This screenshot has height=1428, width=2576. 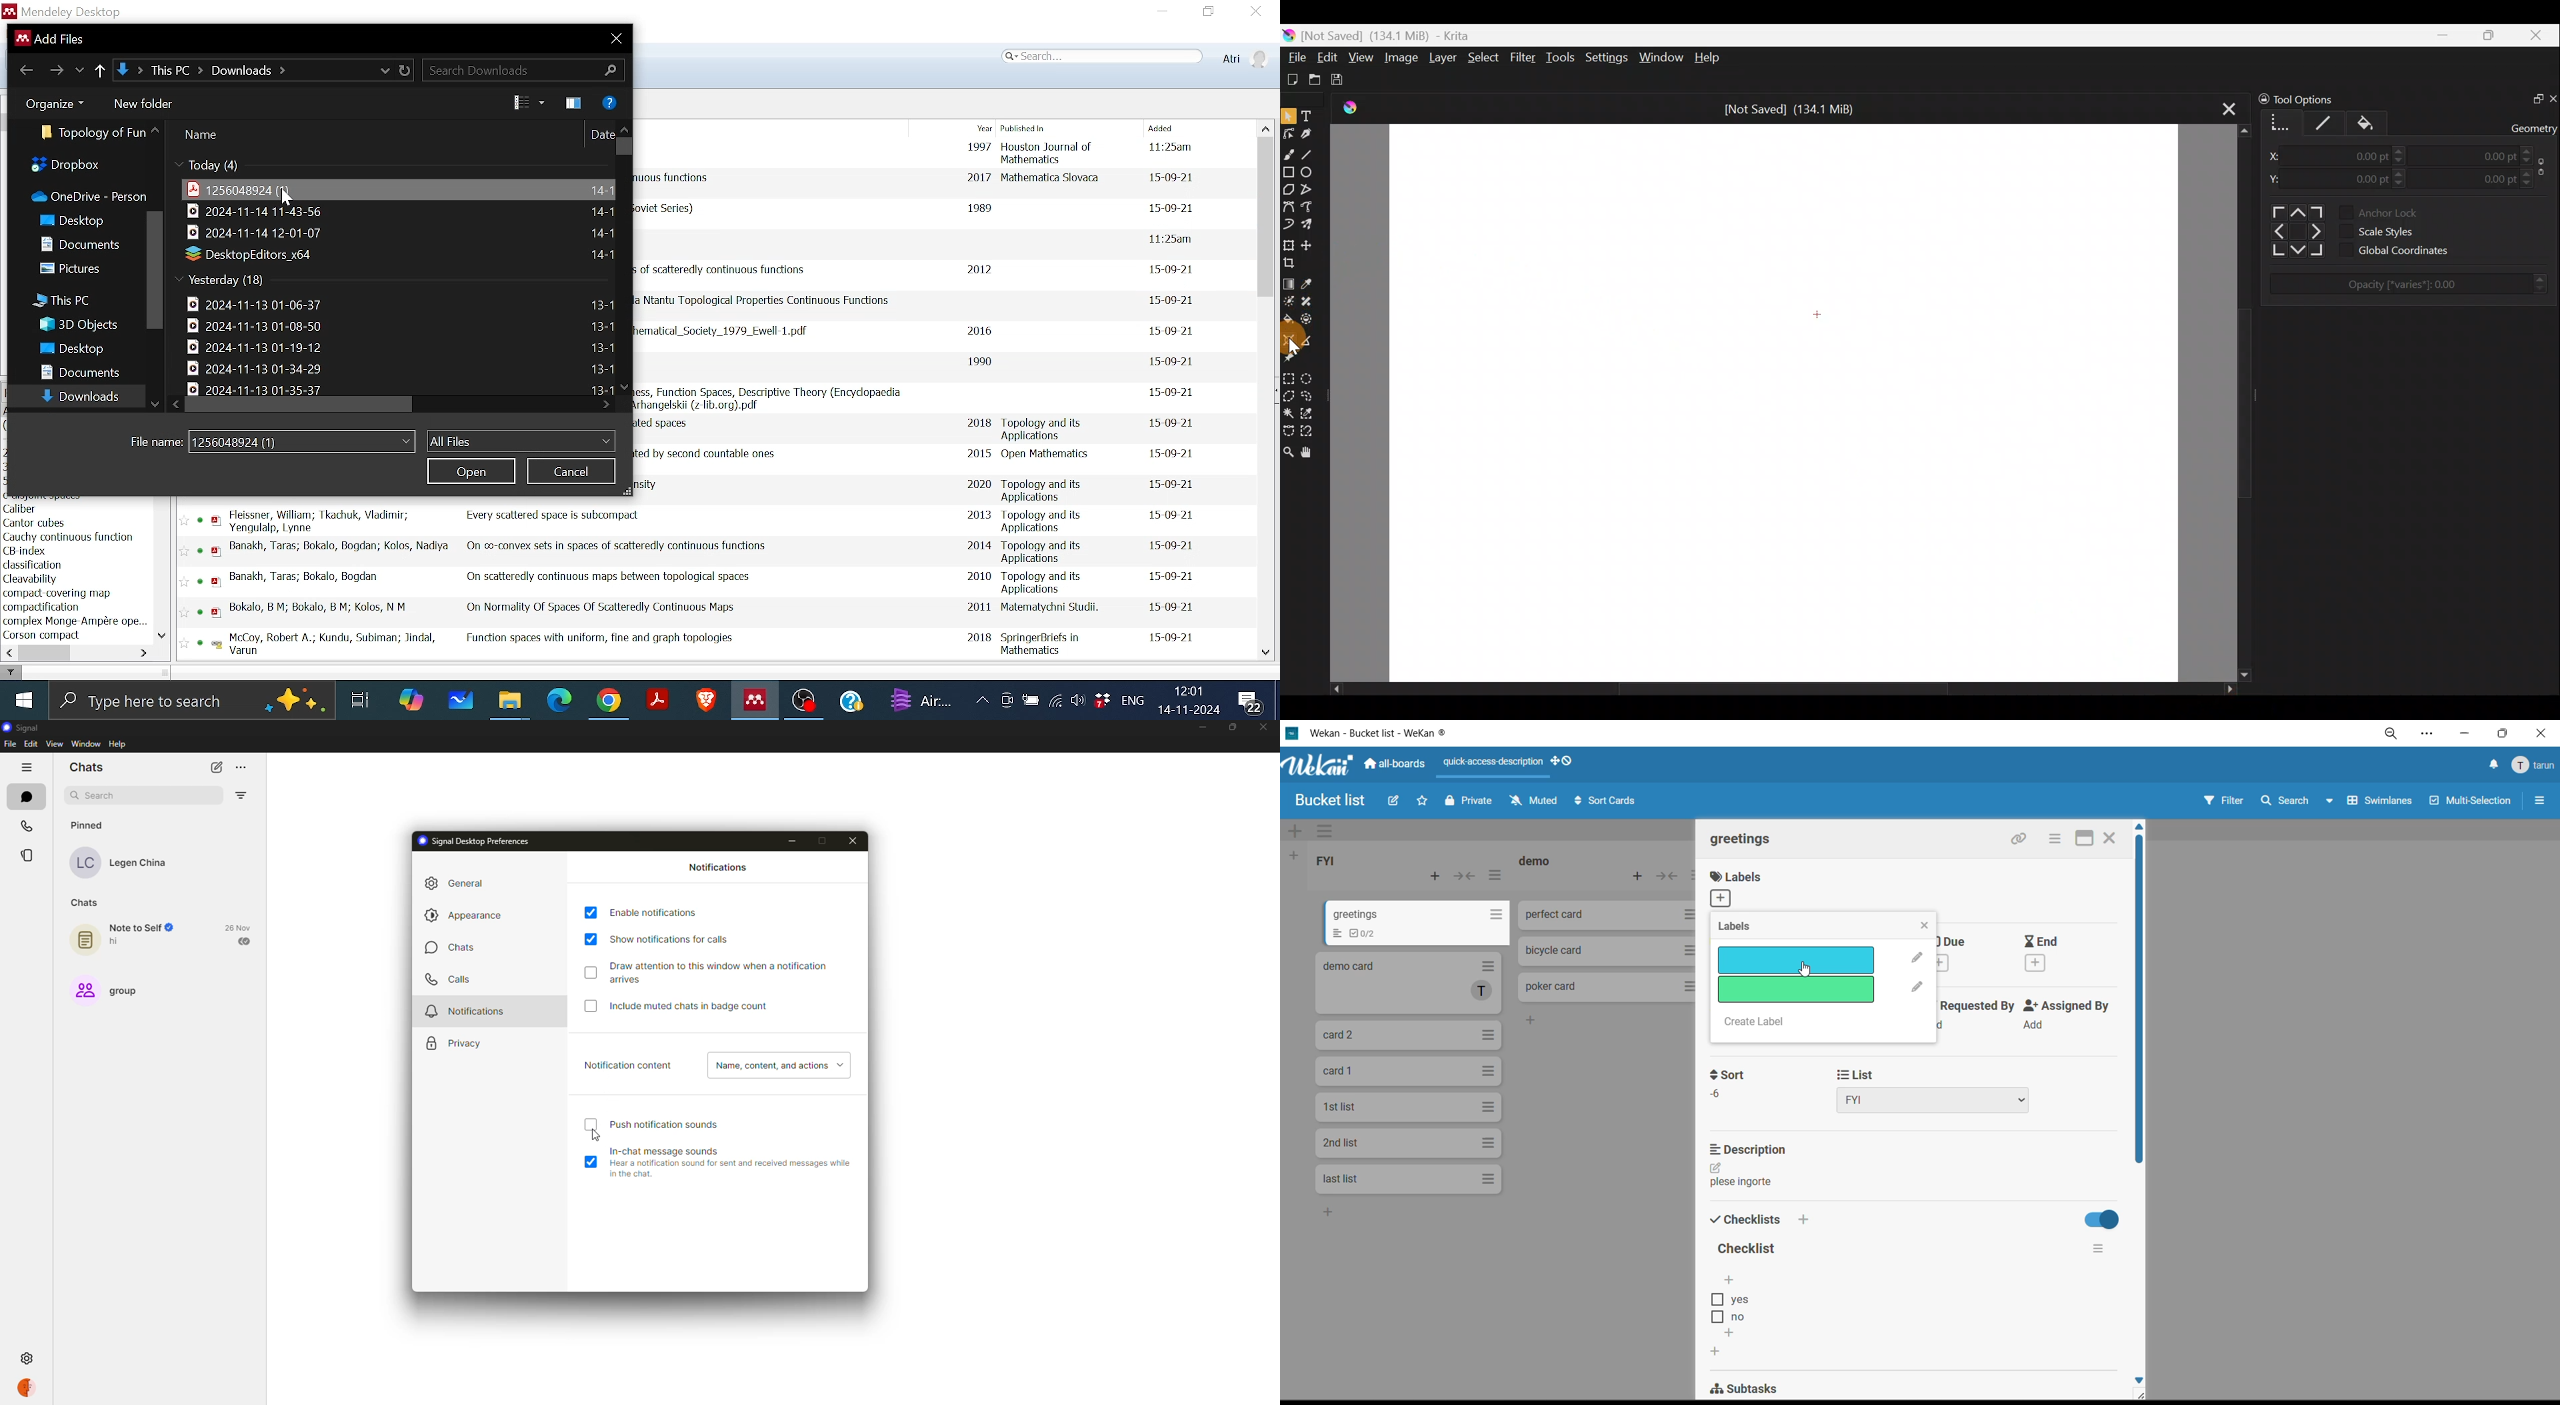 I want to click on 2017, so click(x=976, y=178).